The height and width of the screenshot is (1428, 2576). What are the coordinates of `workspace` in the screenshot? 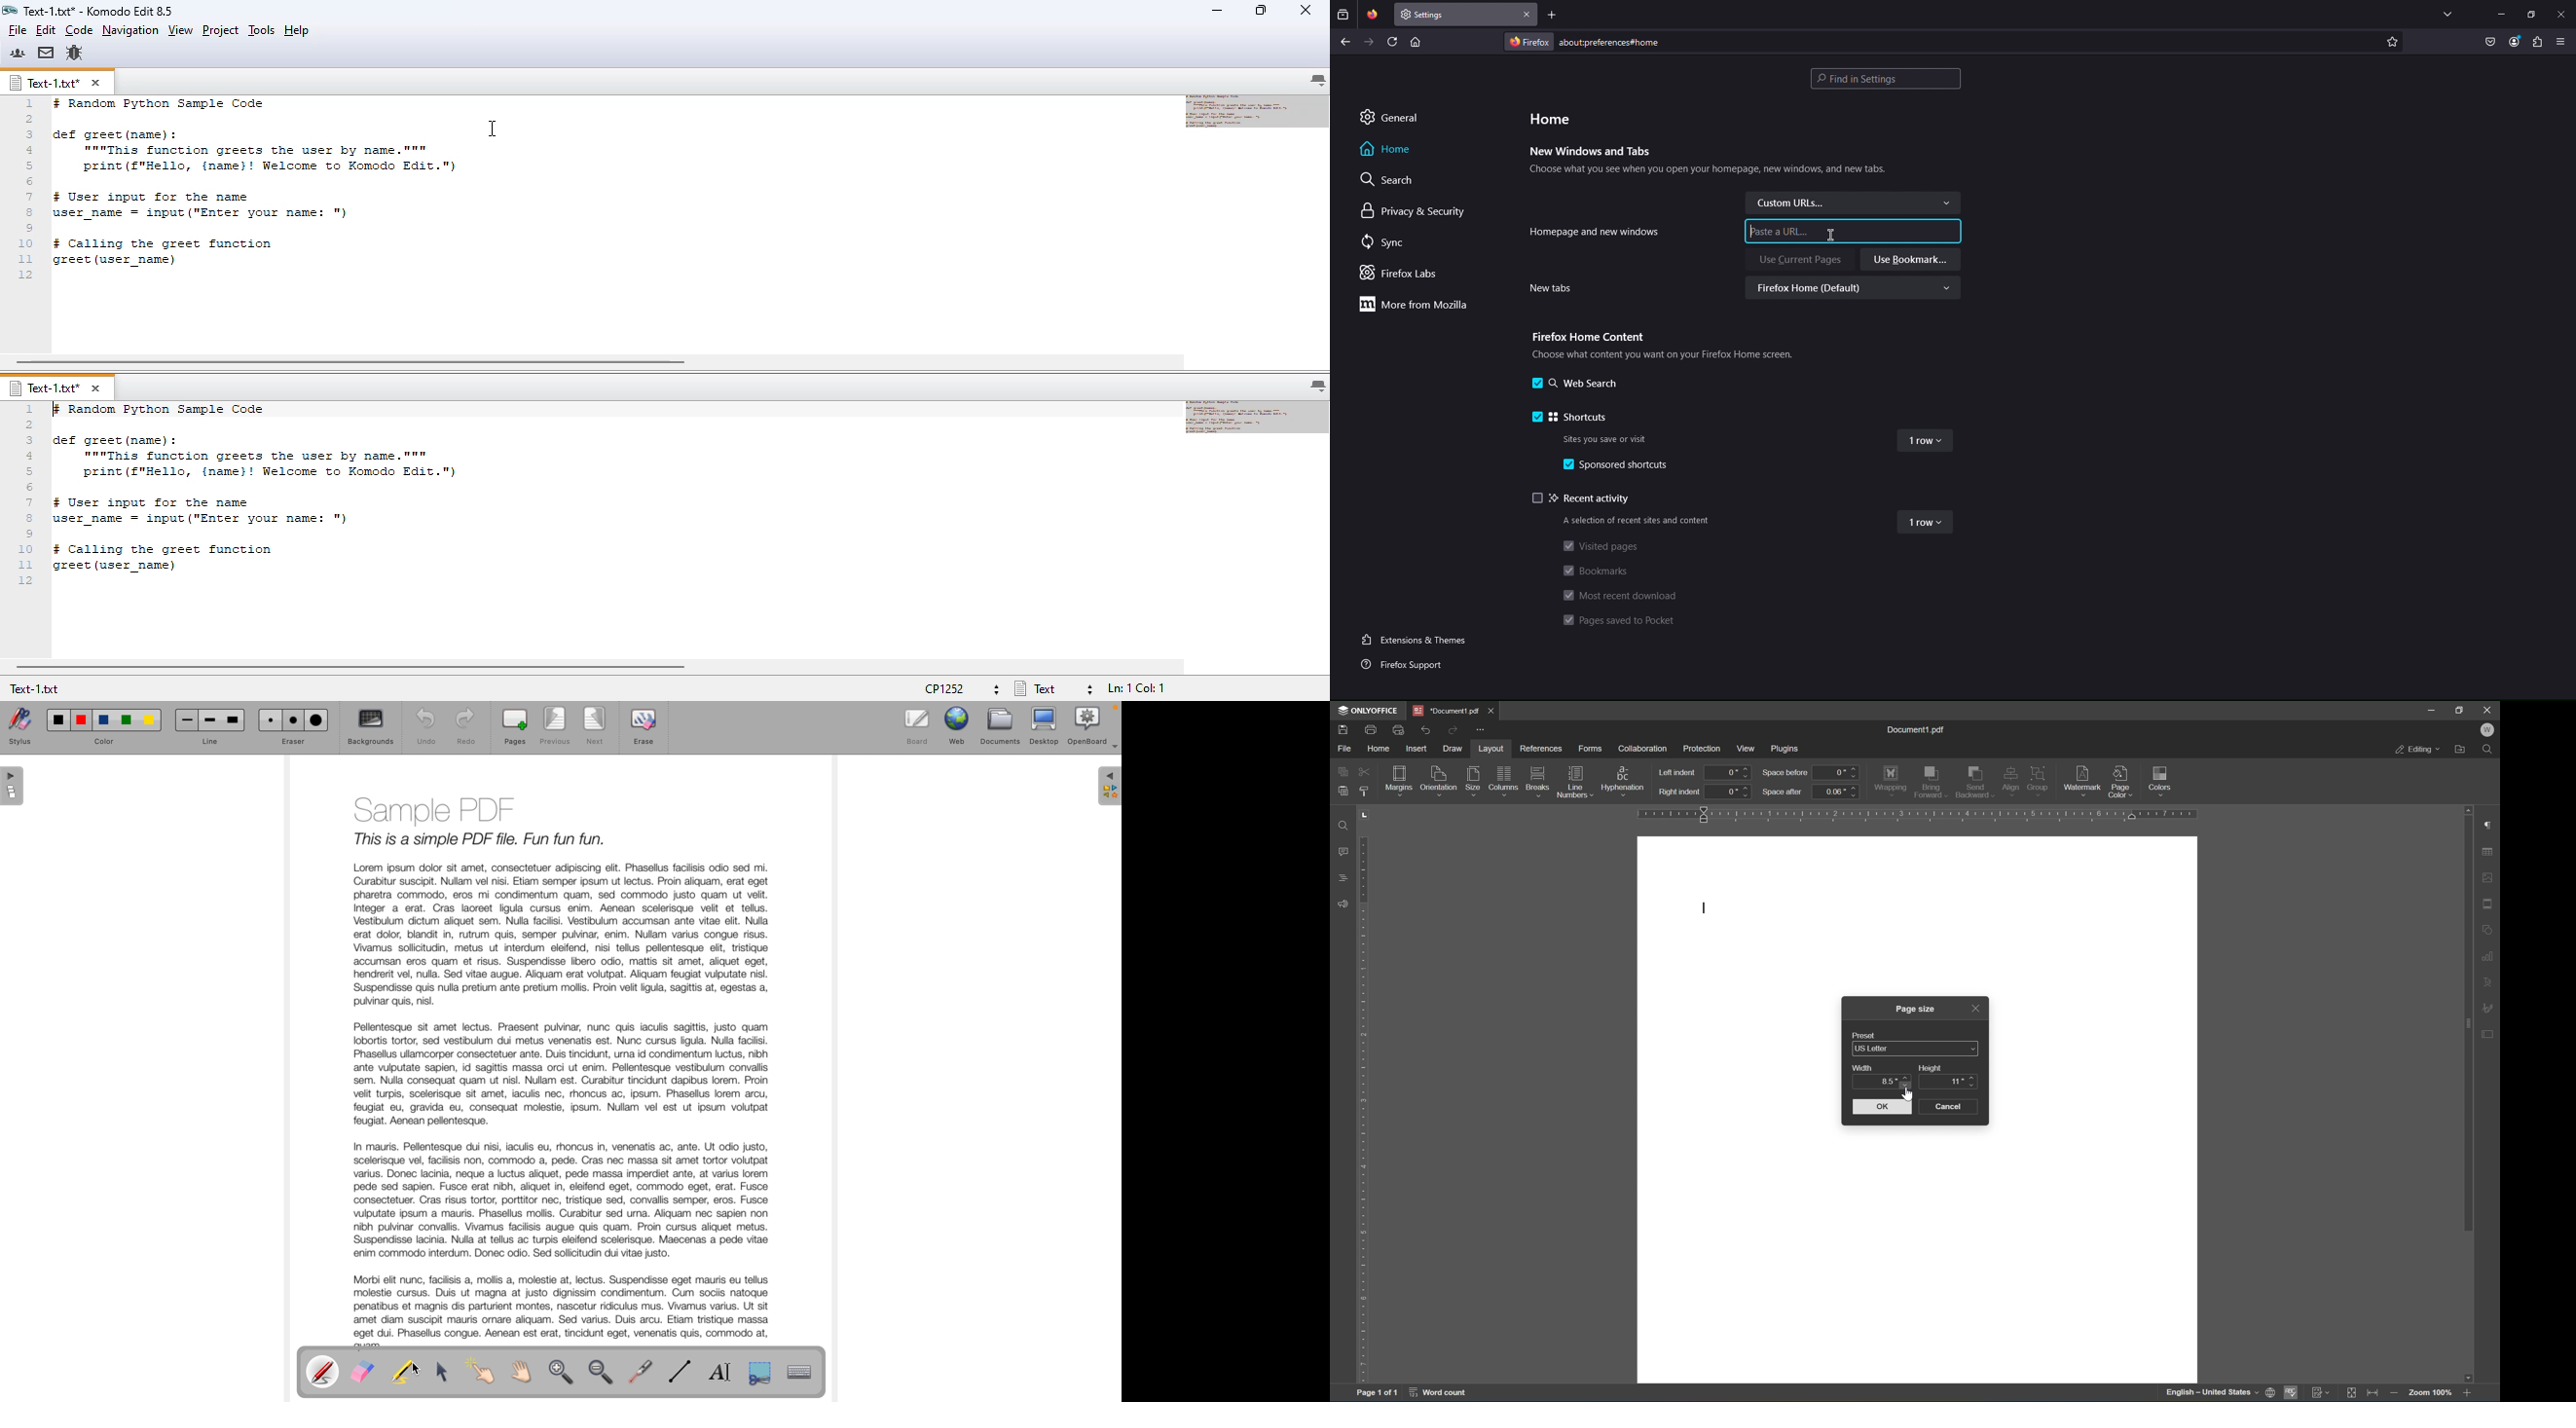 It's located at (1918, 912).